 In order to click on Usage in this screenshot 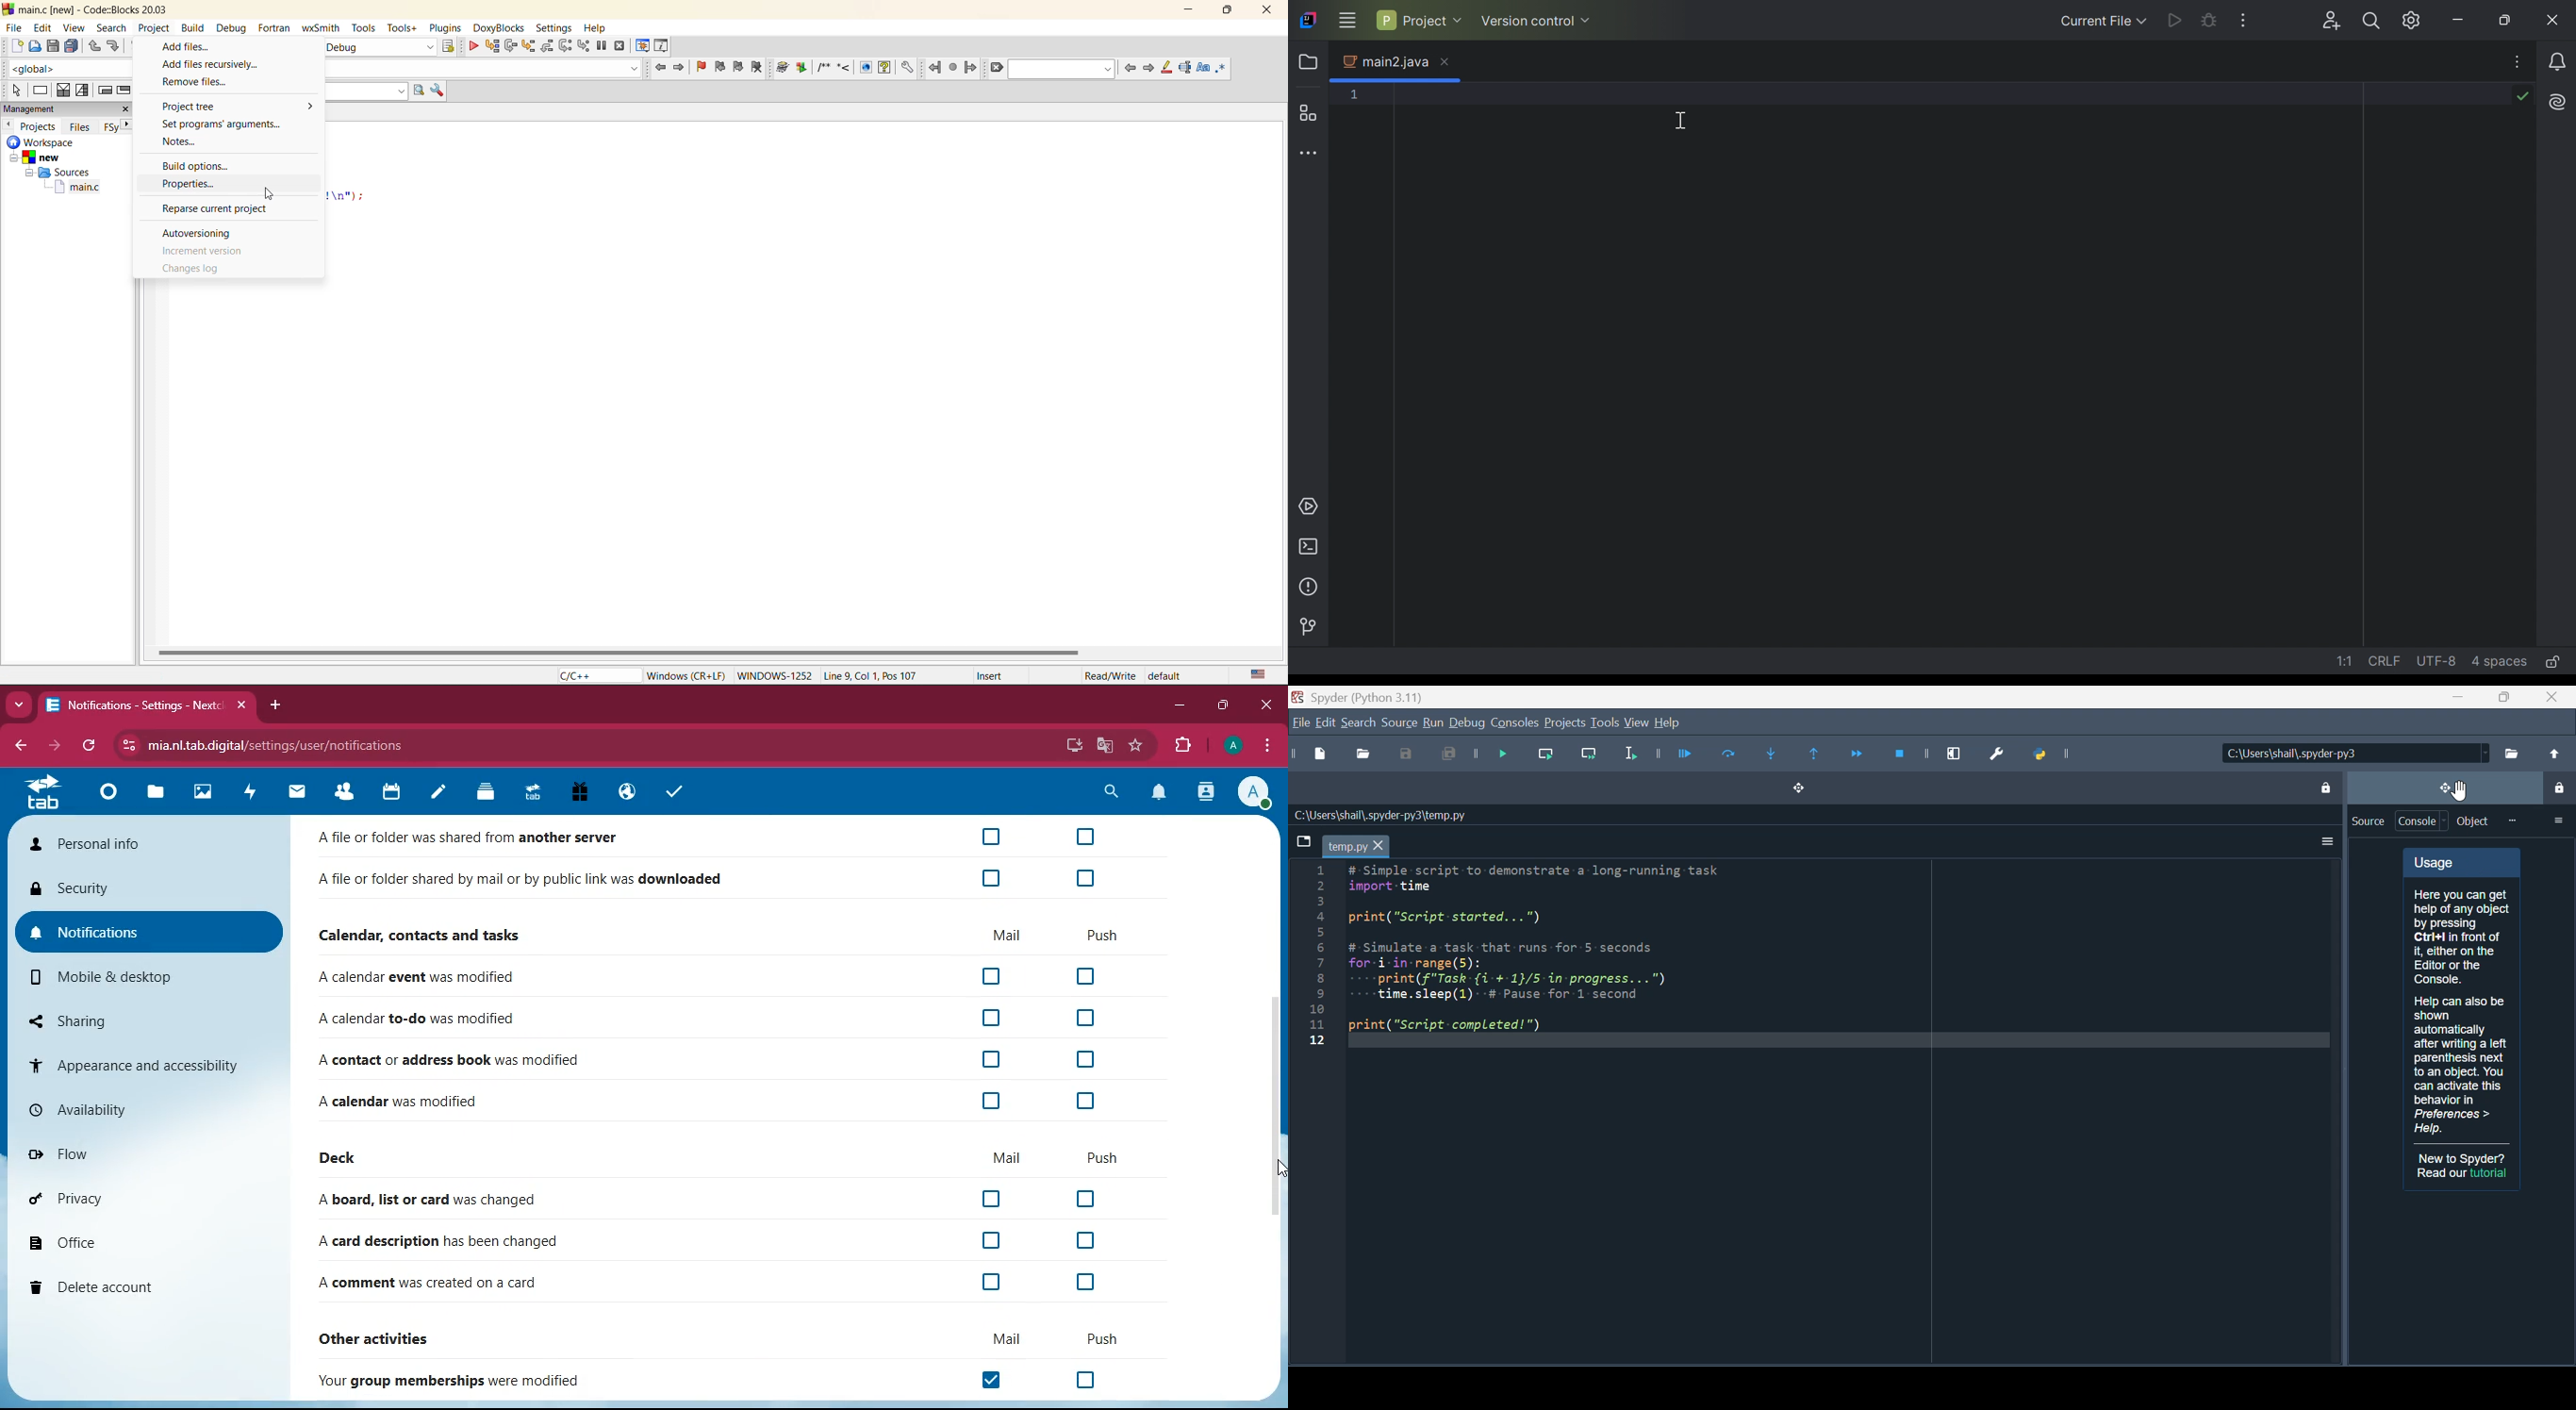, I will do `click(2462, 996)`.